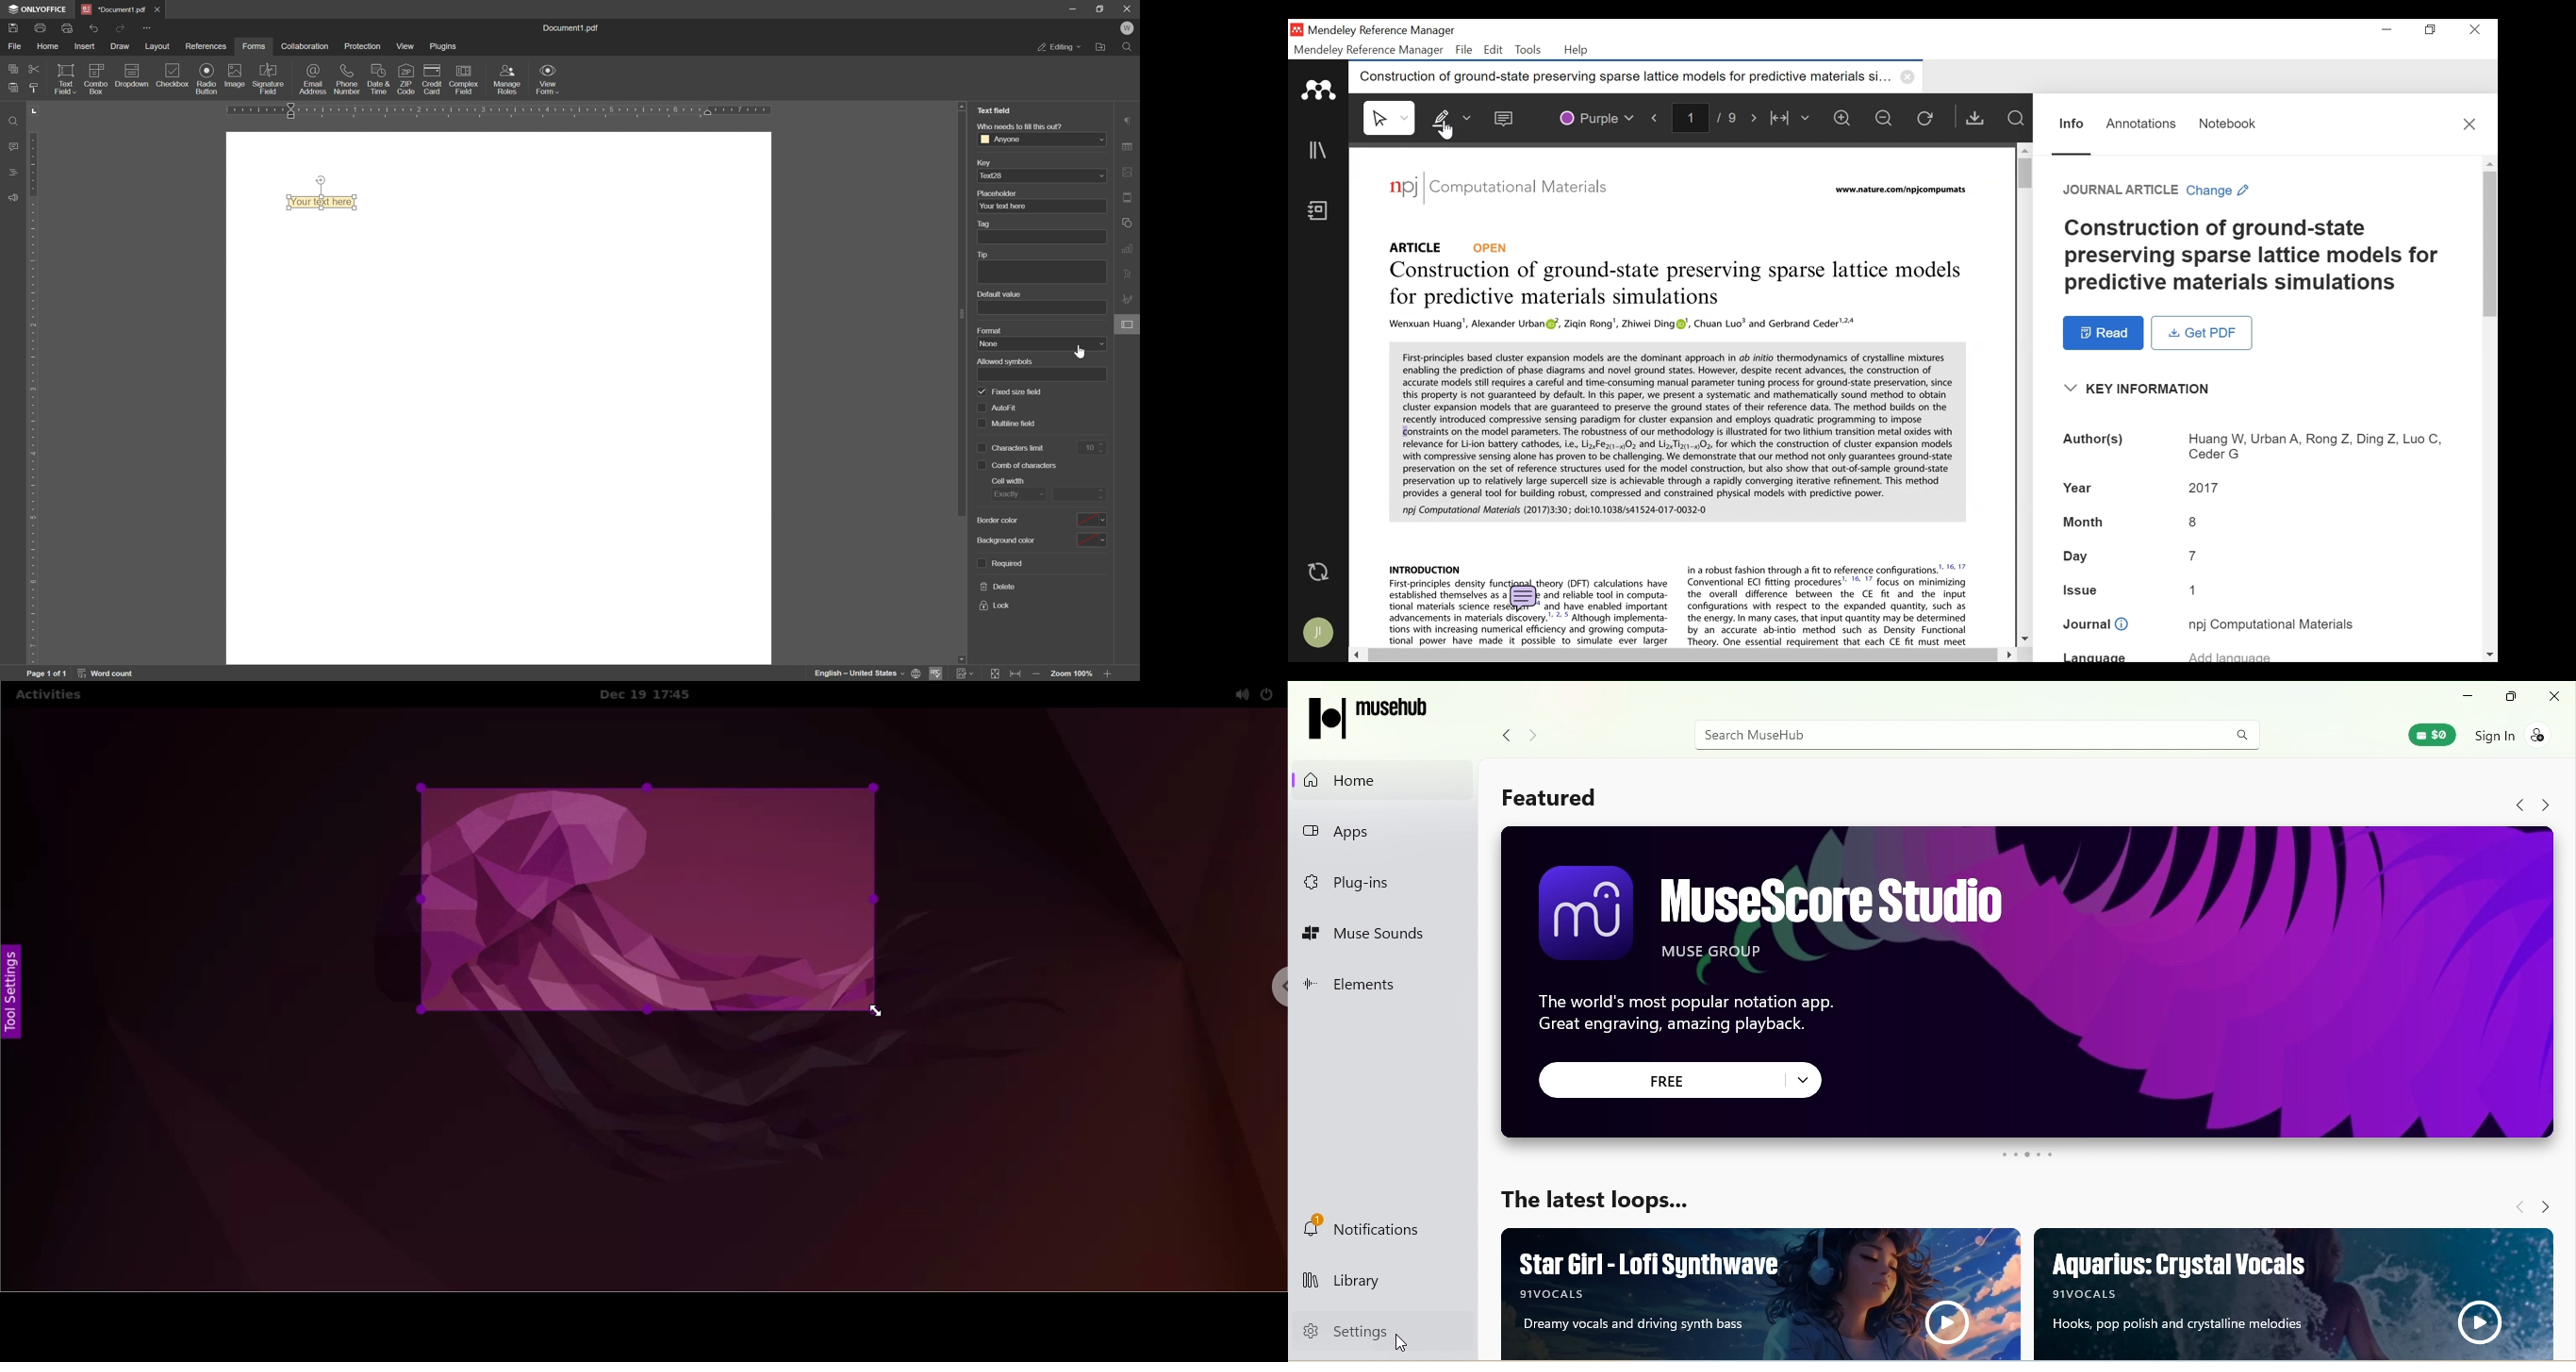 The height and width of the screenshot is (1372, 2576). What do you see at coordinates (1527, 50) in the screenshot?
I see `Tools` at bounding box center [1527, 50].